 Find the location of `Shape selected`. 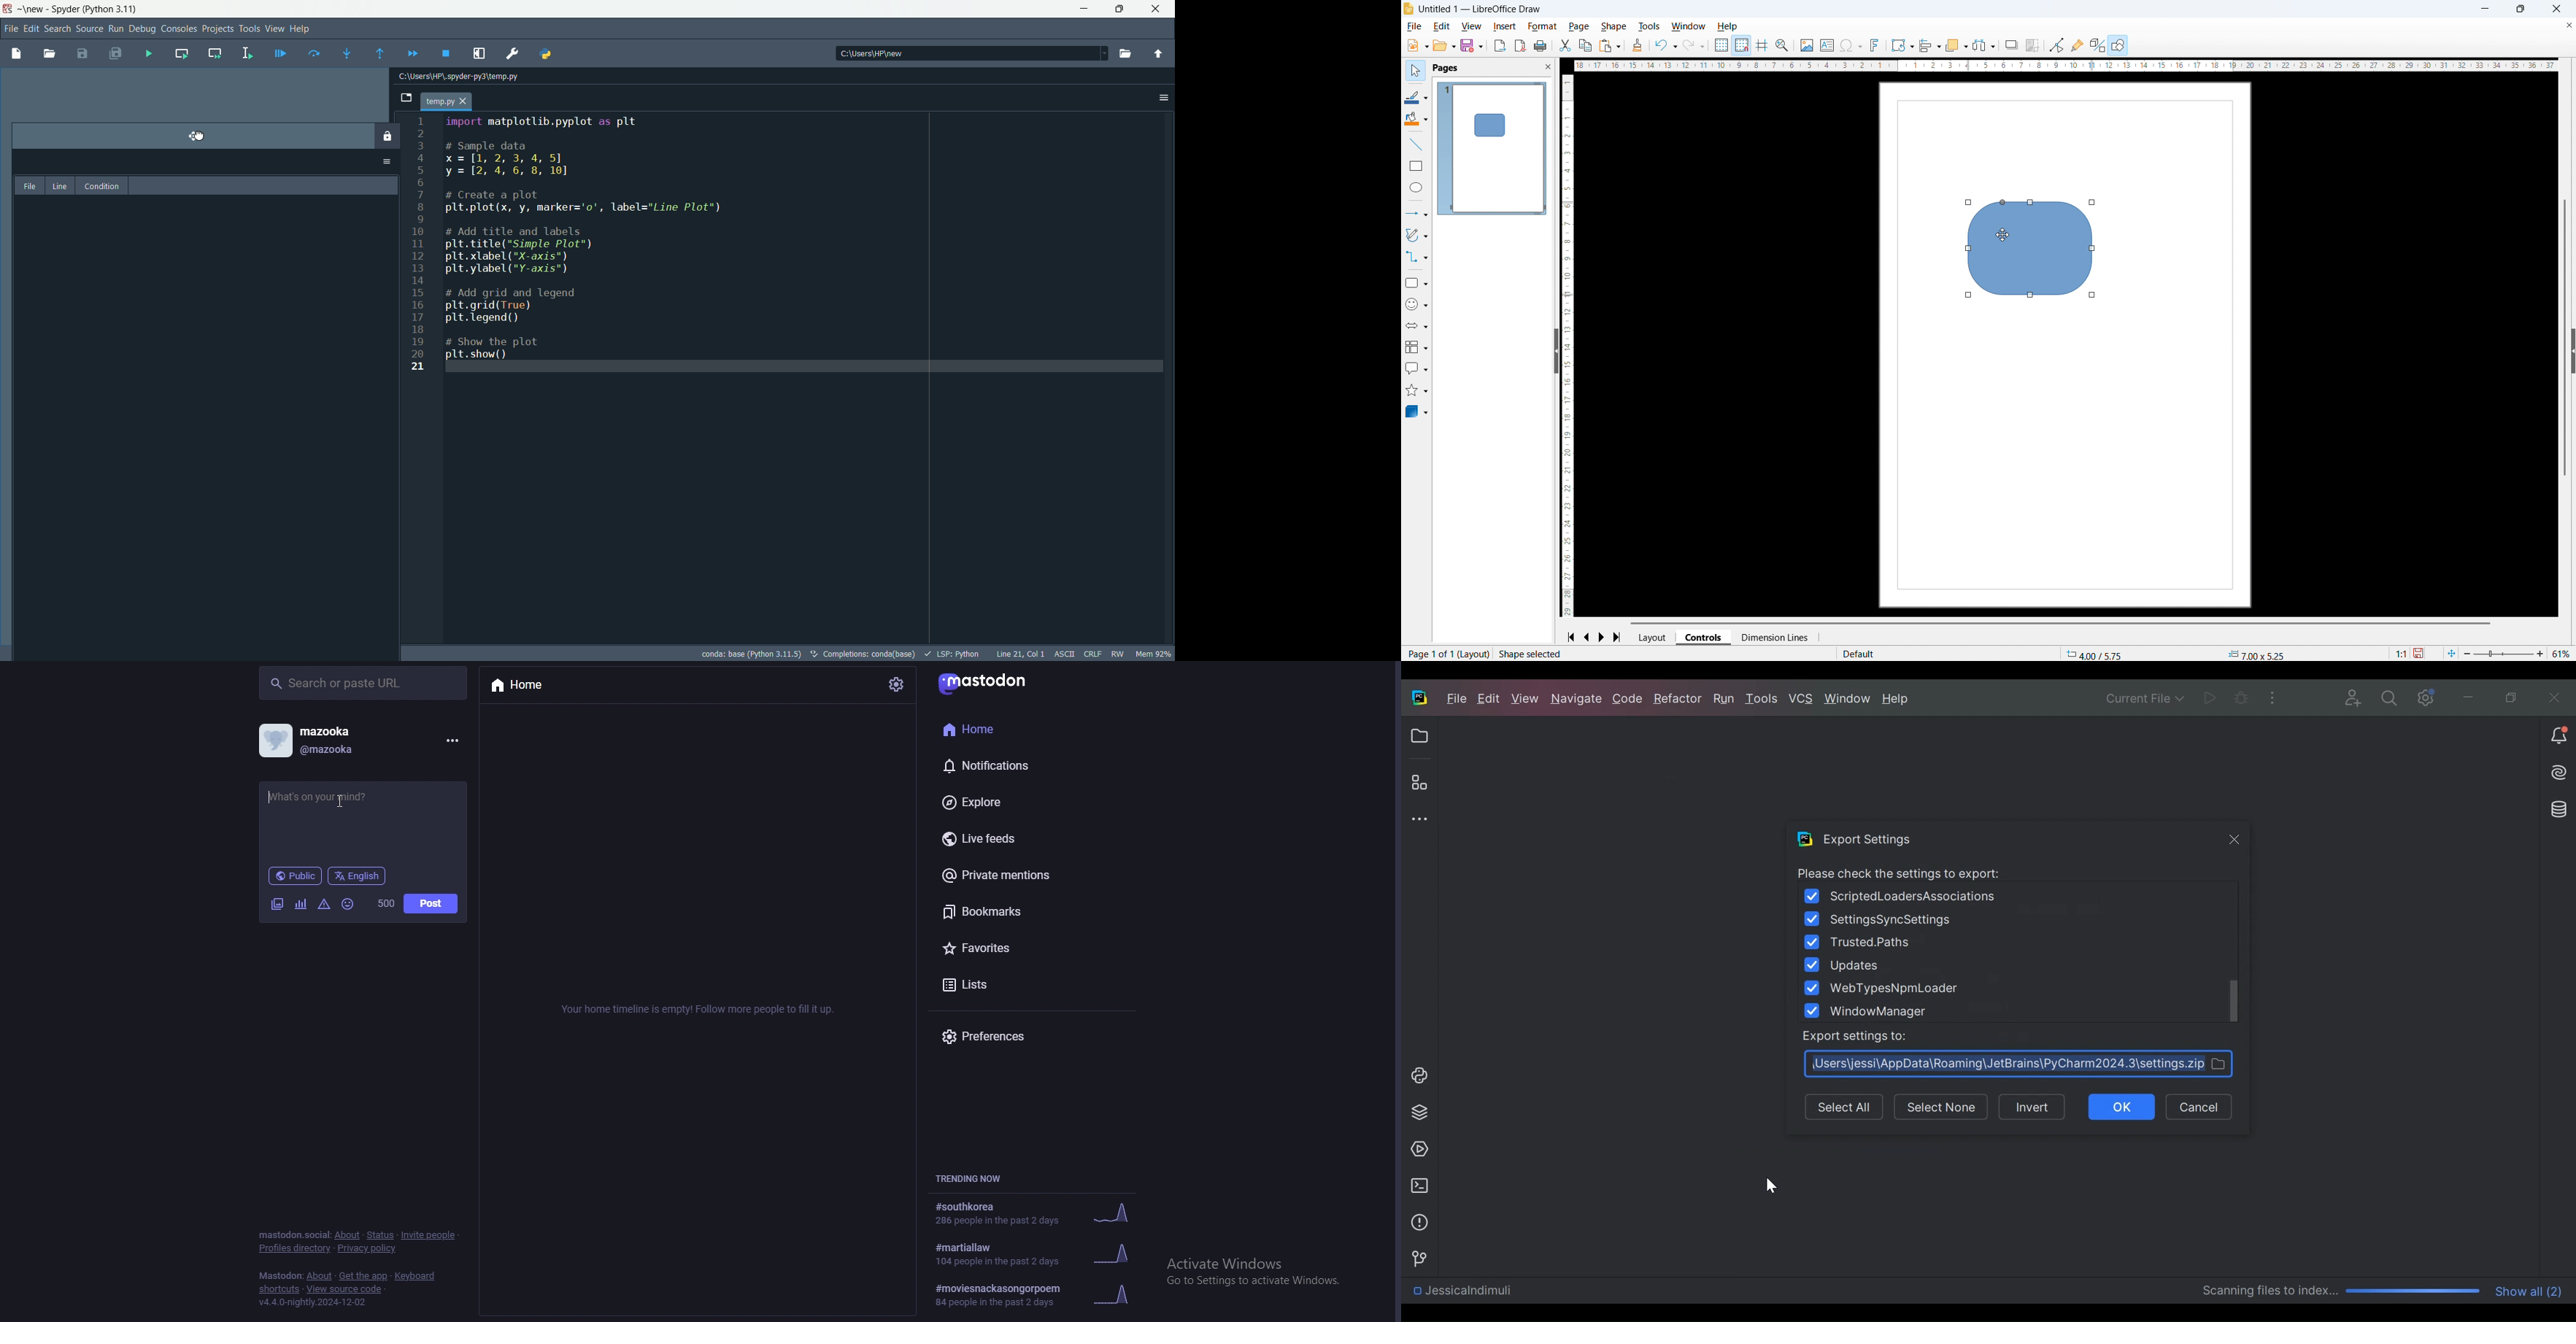

Shape selected is located at coordinates (1532, 654).